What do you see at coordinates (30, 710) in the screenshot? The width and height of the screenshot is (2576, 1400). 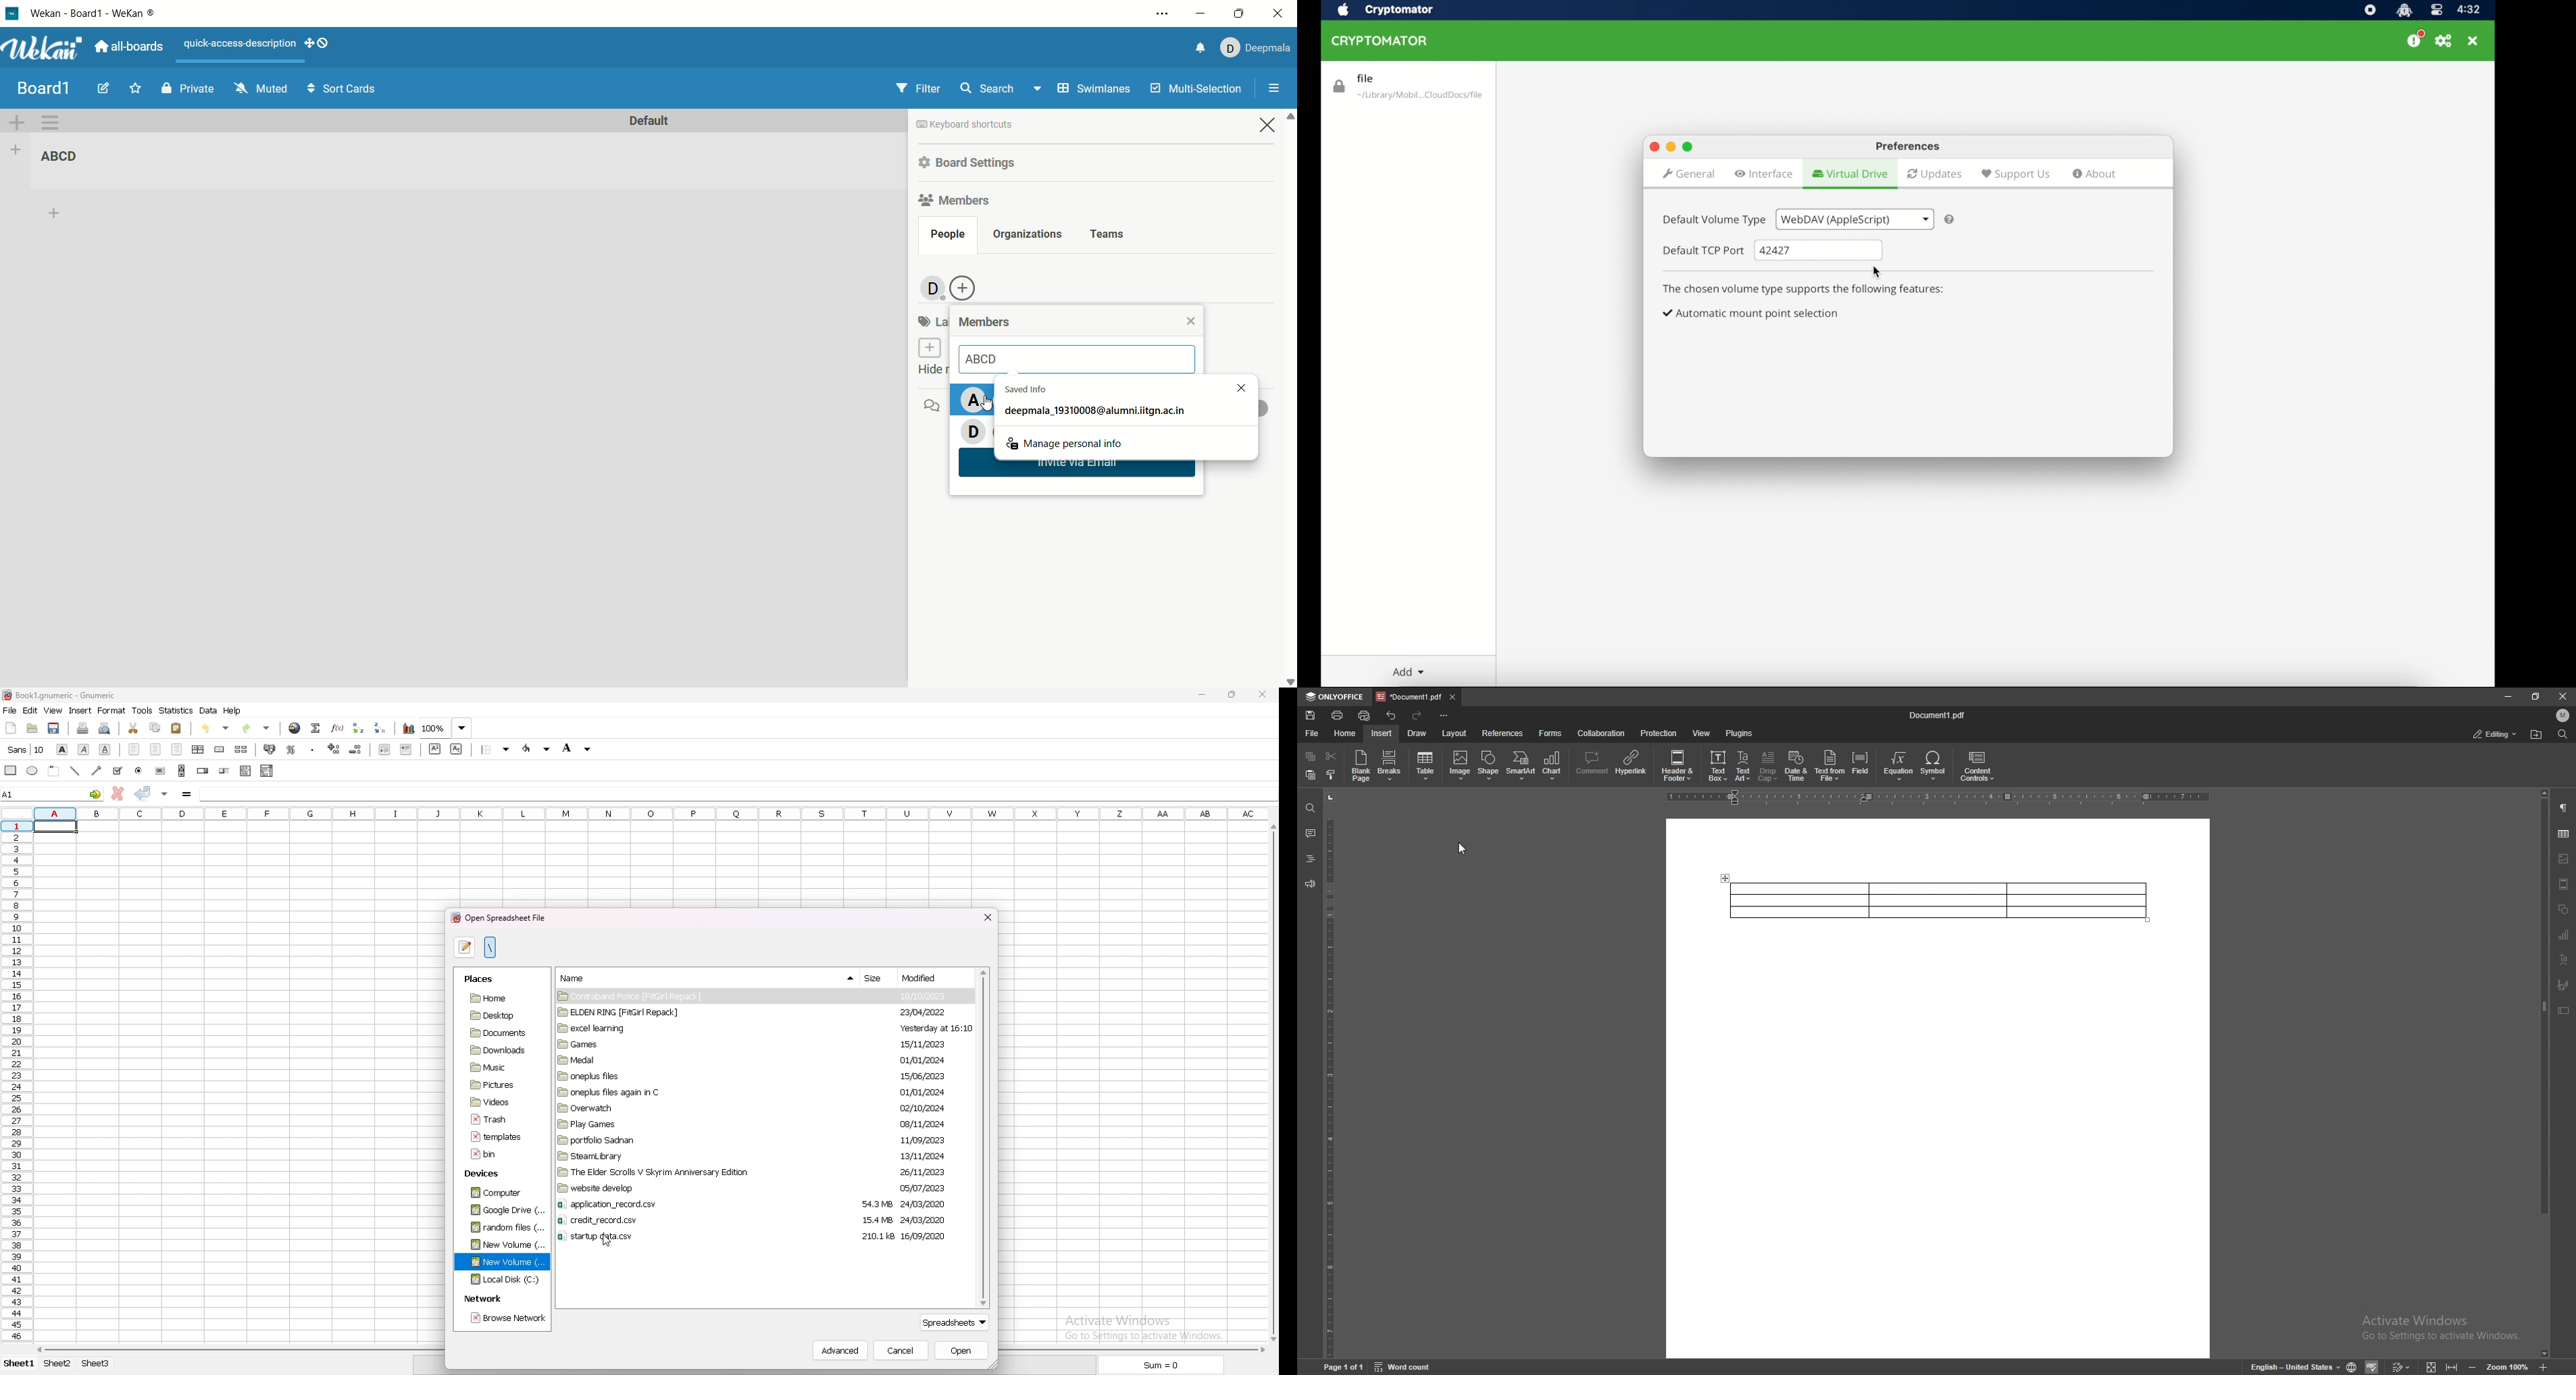 I see `edit` at bounding box center [30, 710].